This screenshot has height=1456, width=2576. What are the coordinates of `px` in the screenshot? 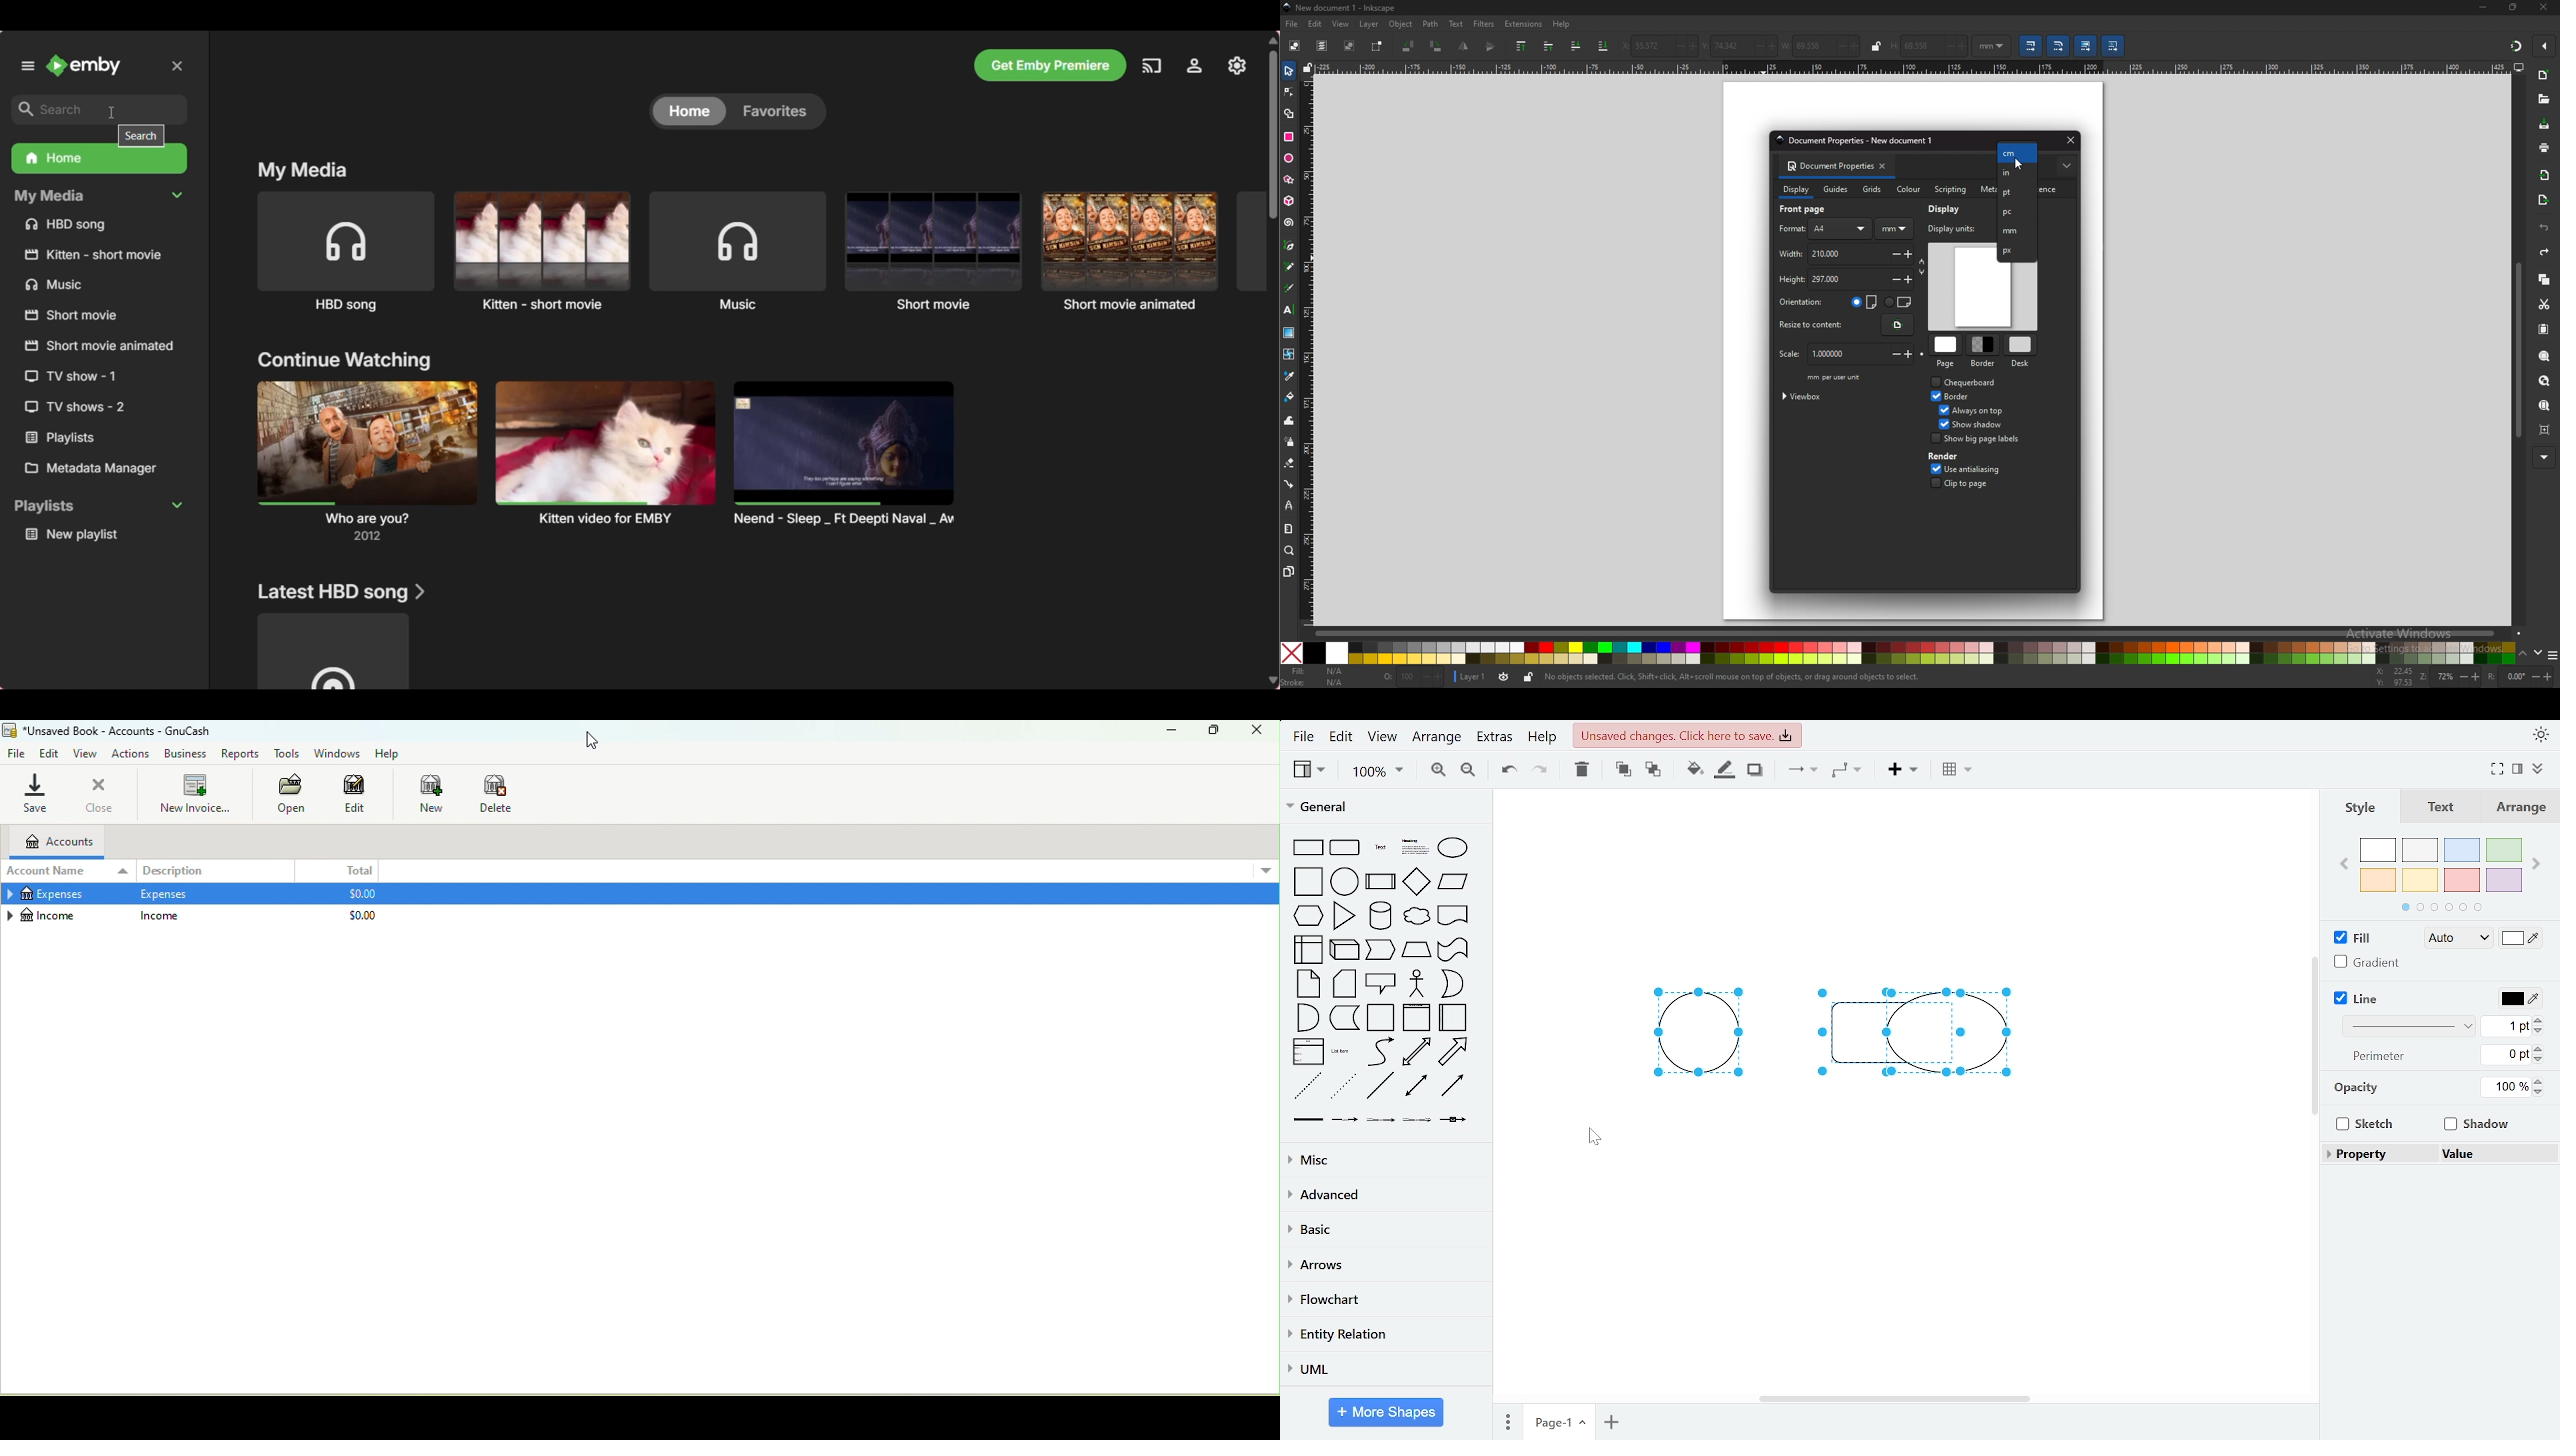 It's located at (2017, 250).